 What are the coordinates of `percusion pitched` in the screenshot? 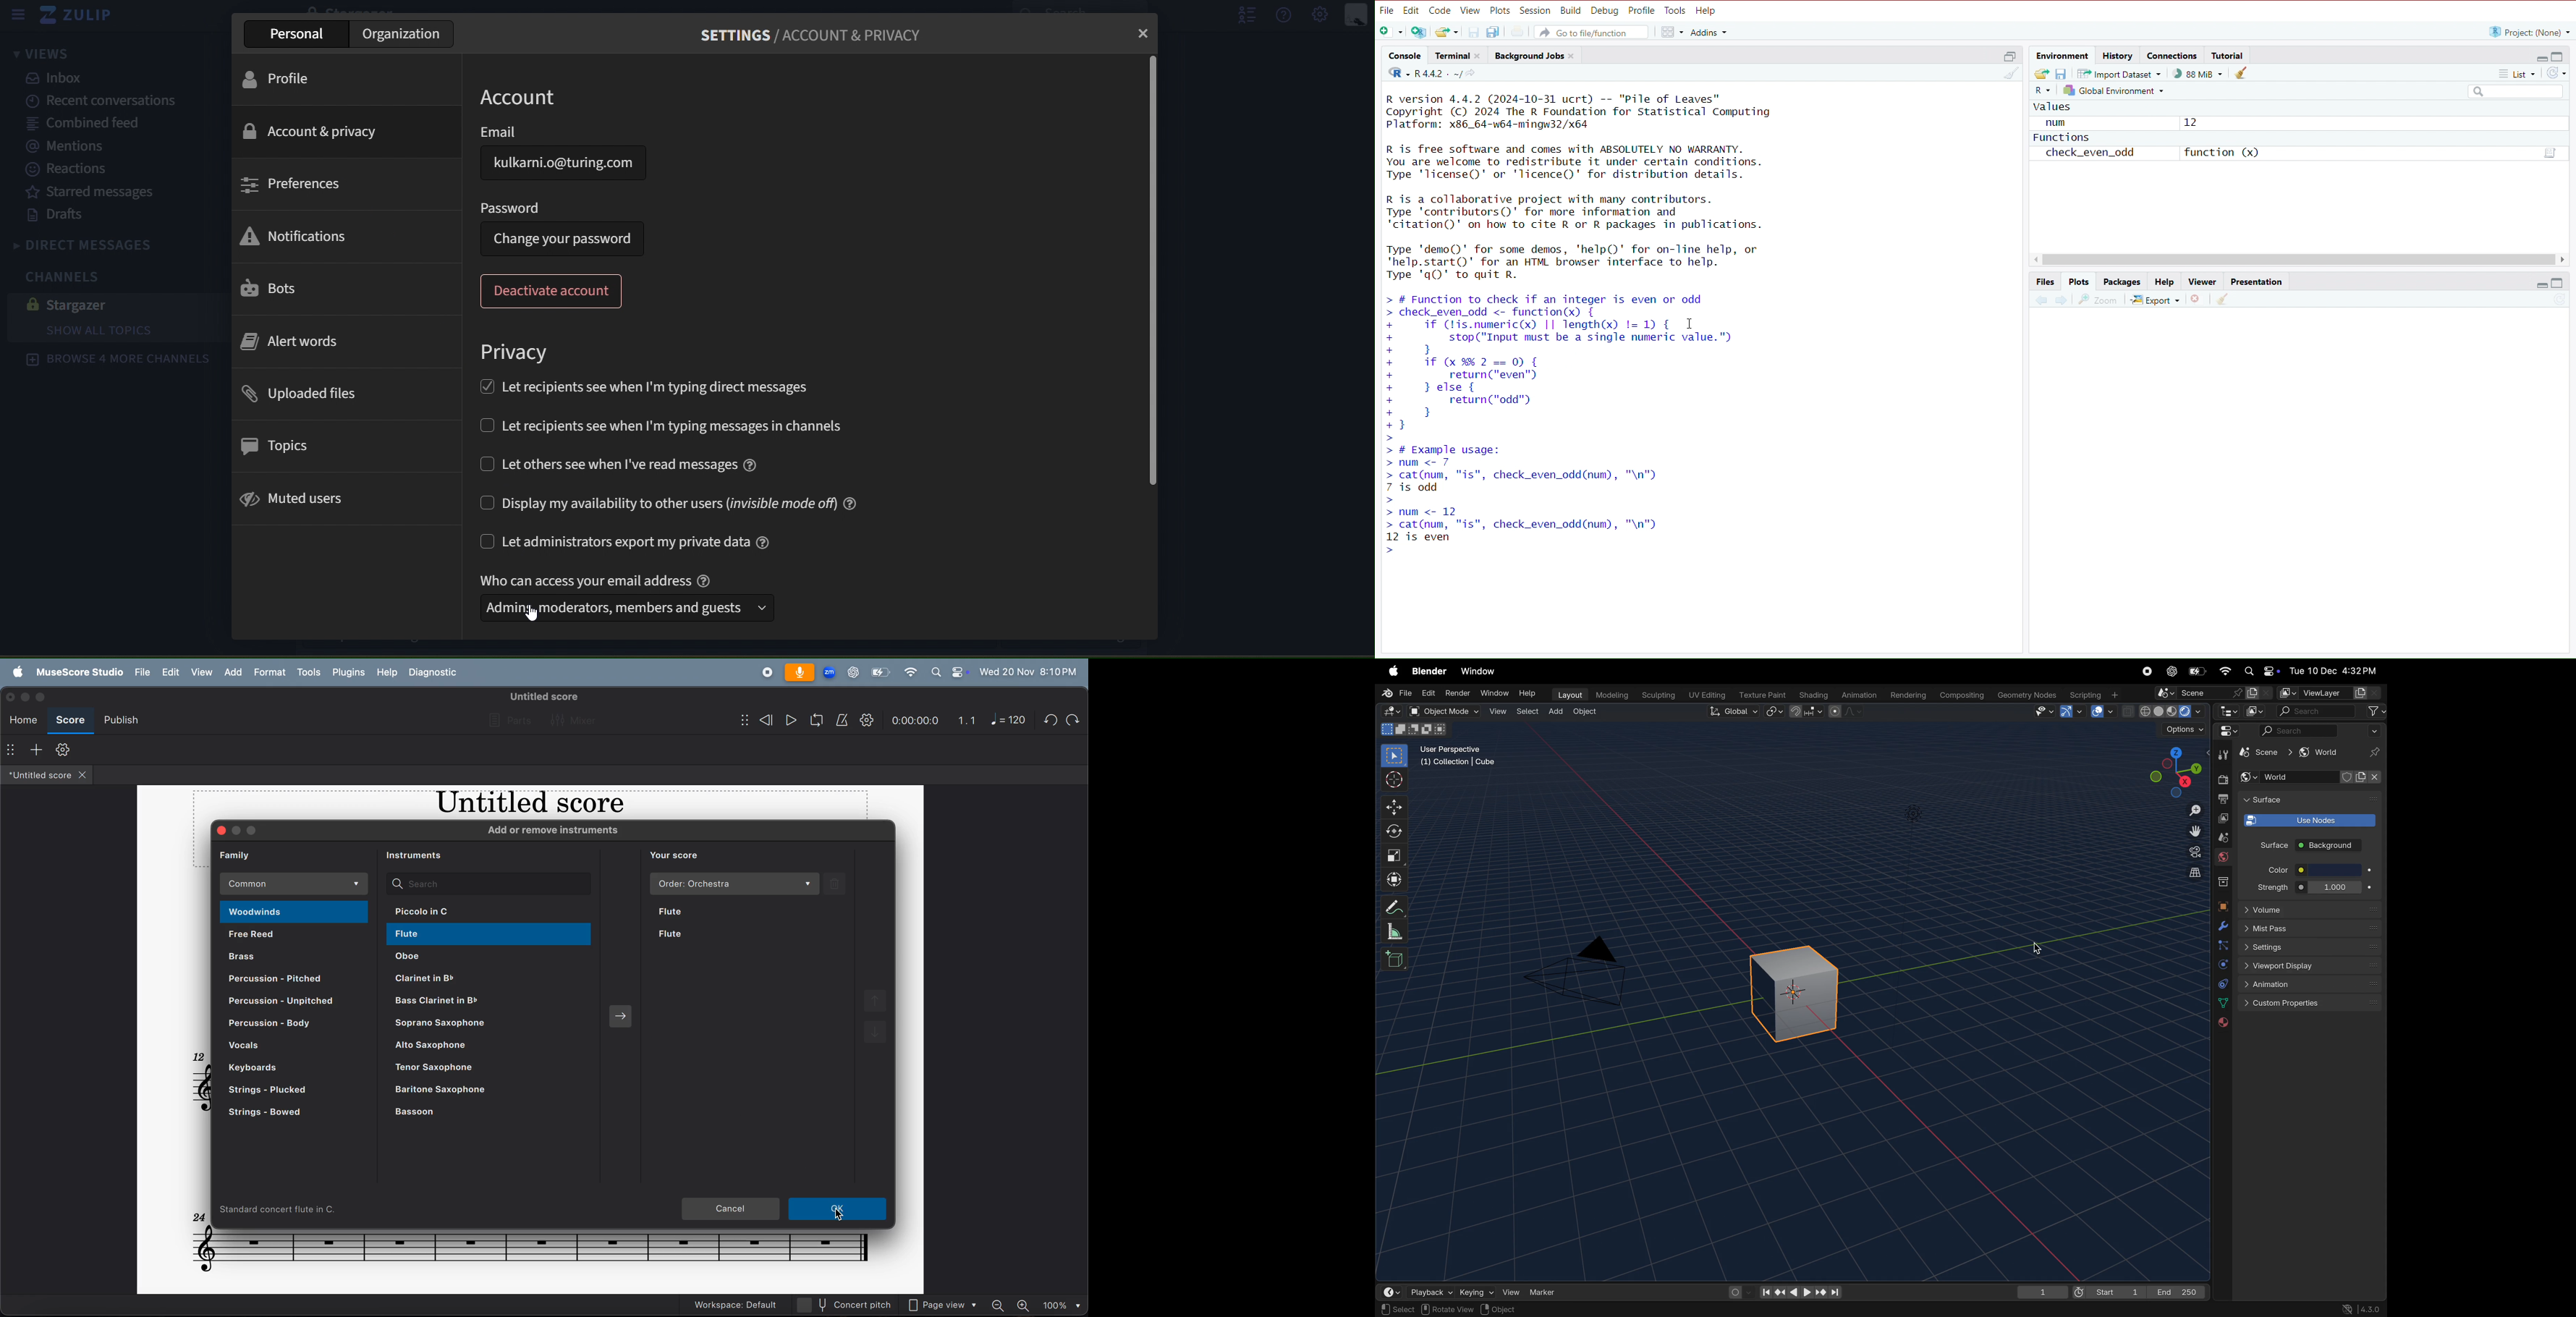 It's located at (285, 980).